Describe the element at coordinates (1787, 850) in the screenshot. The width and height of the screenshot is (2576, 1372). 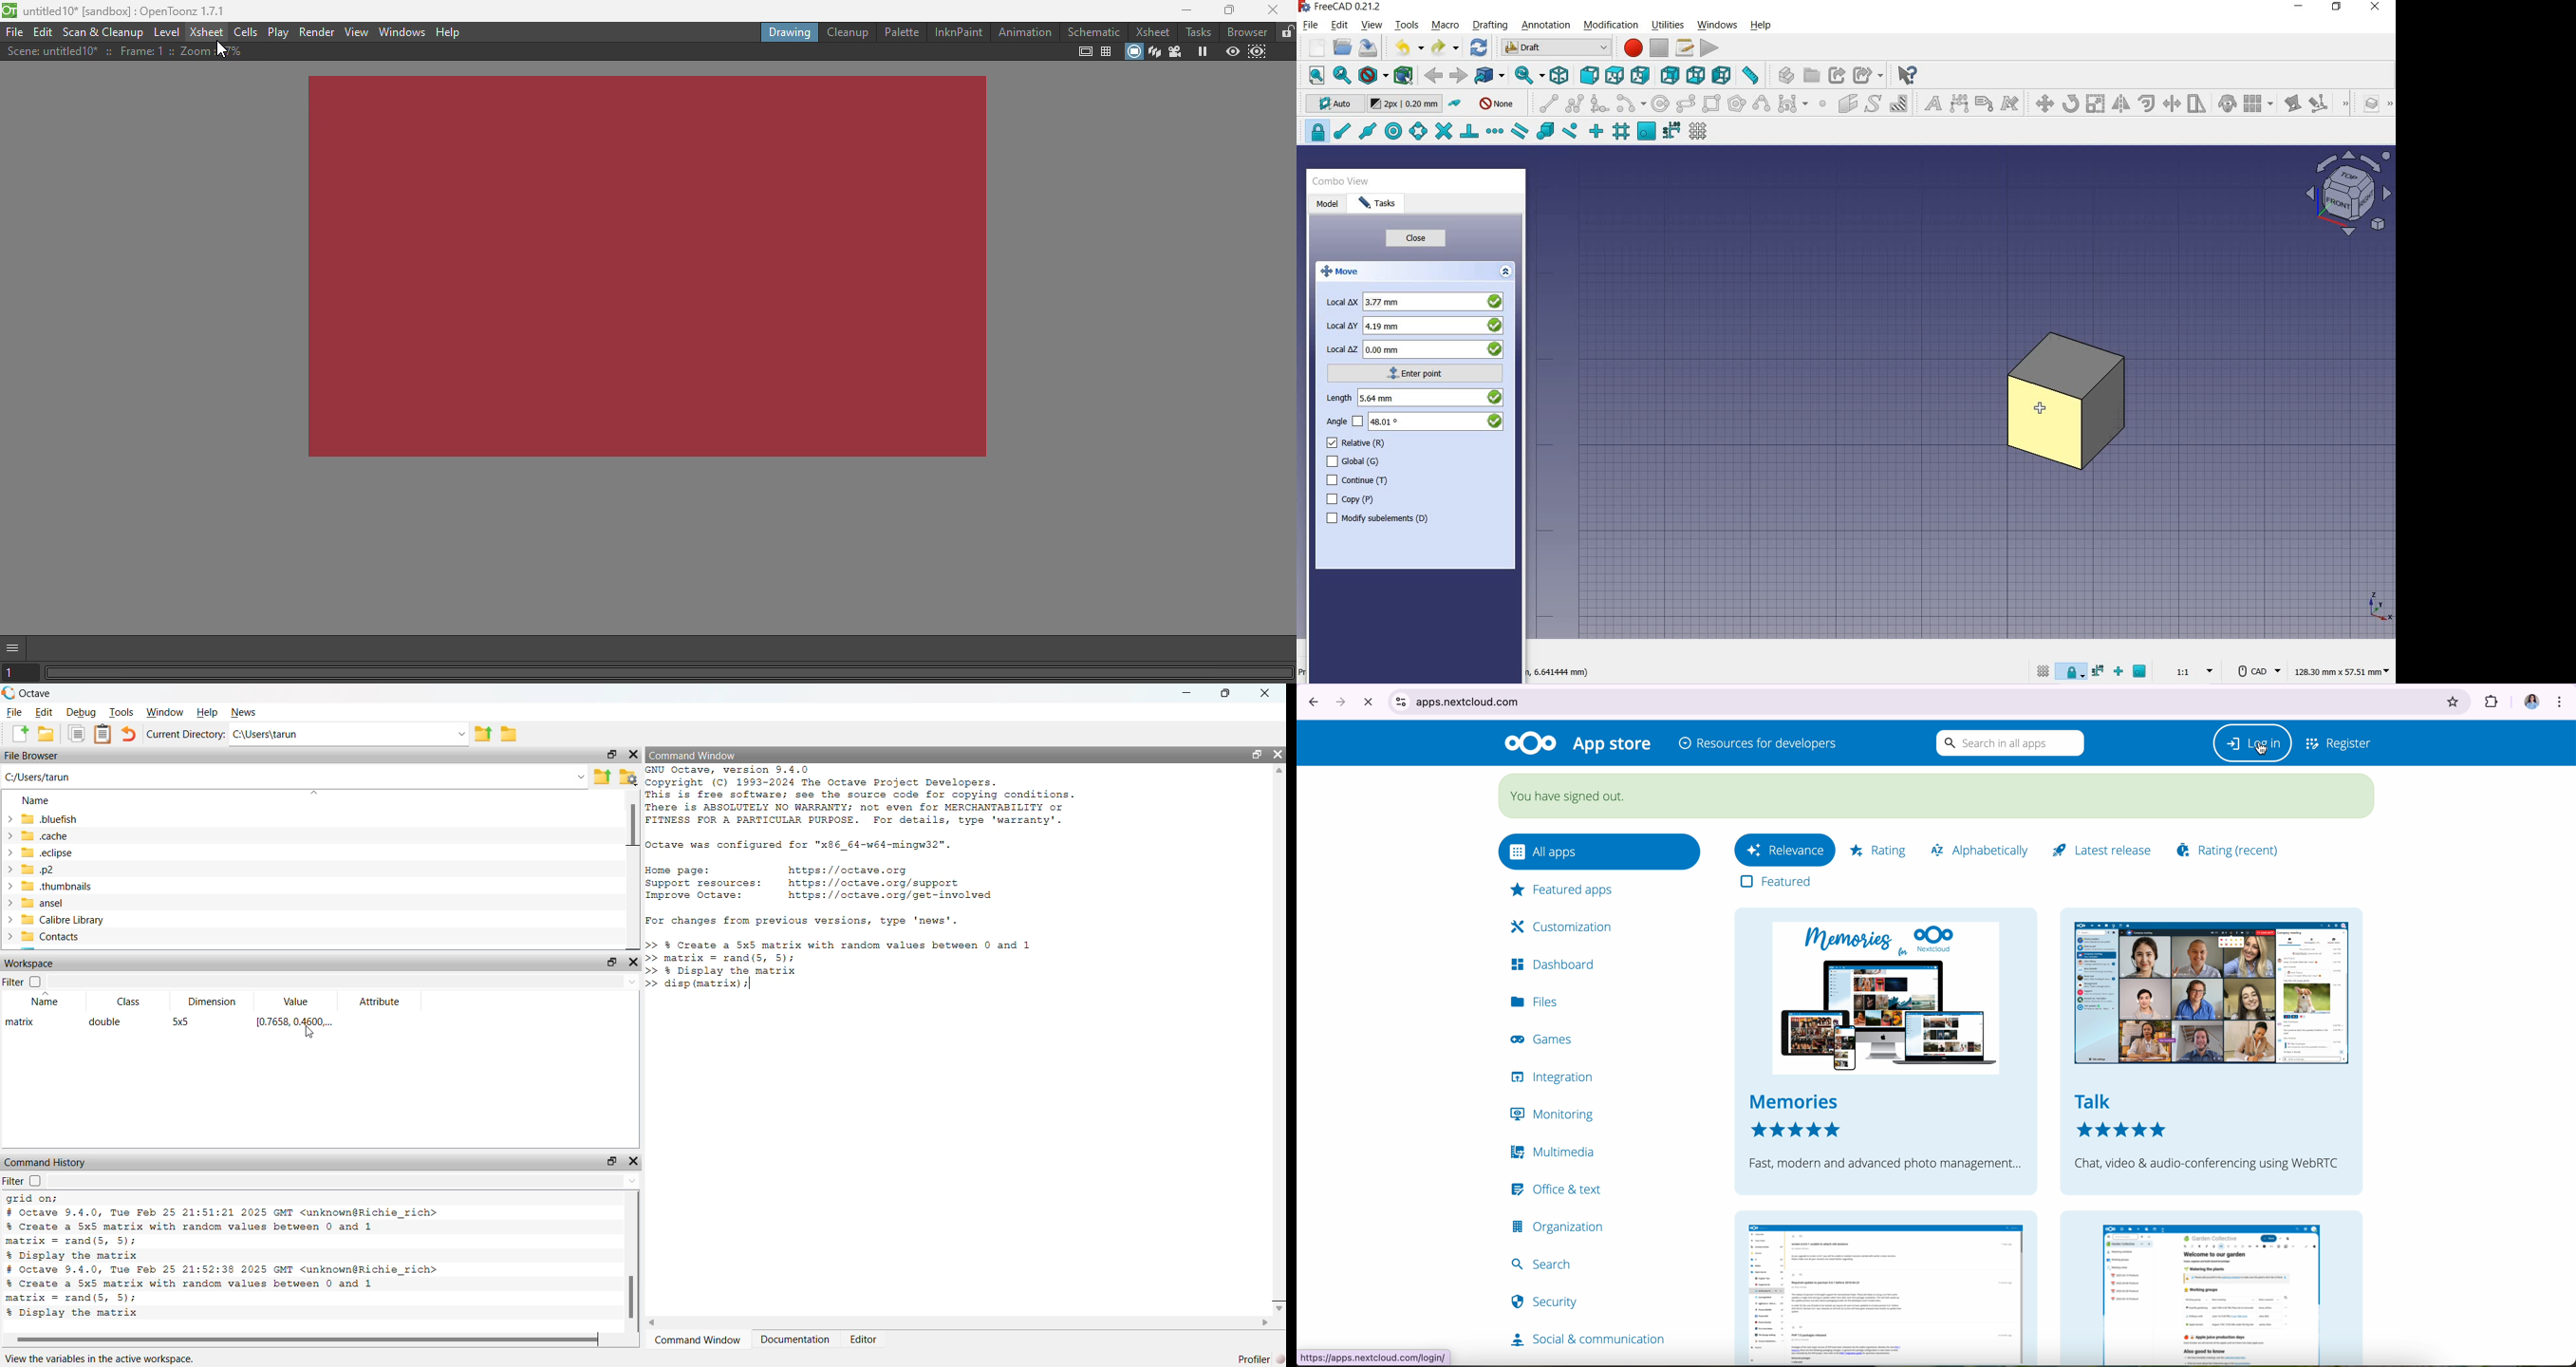
I see `relevance button` at that location.